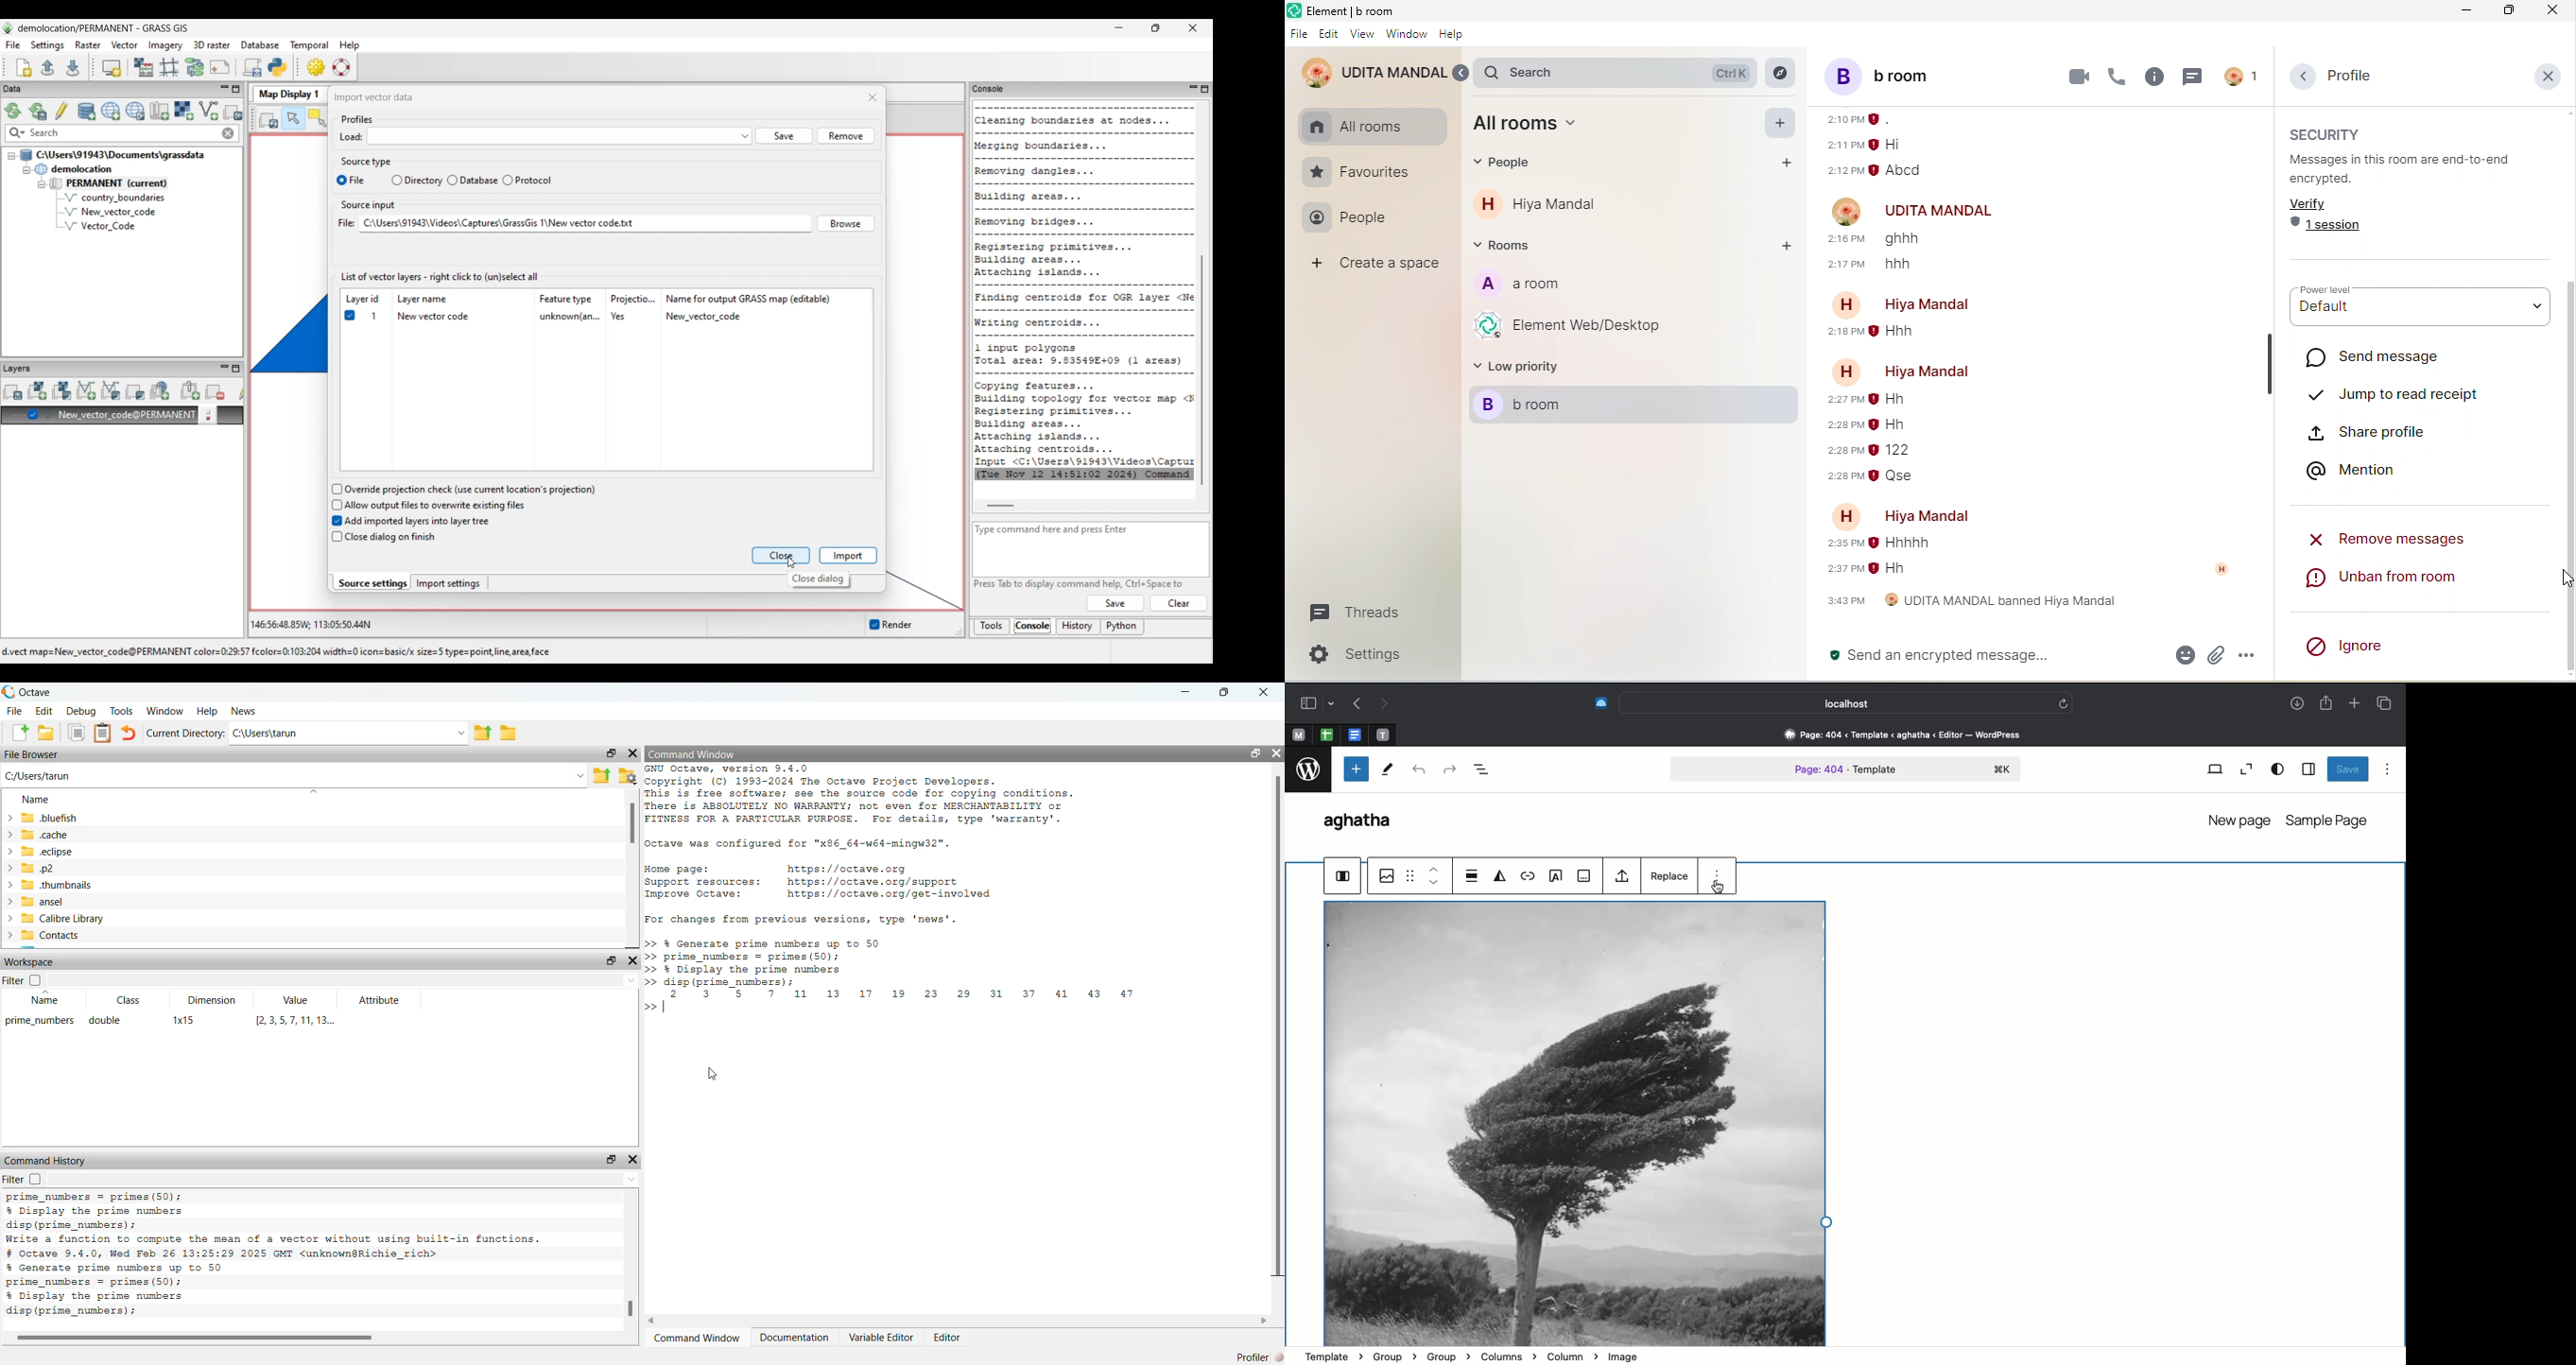 This screenshot has width=2576, height=1372. What do you see at coordinates (52, 935) in the screenshot?
I see `contacts` at bounding box center [52, 935].